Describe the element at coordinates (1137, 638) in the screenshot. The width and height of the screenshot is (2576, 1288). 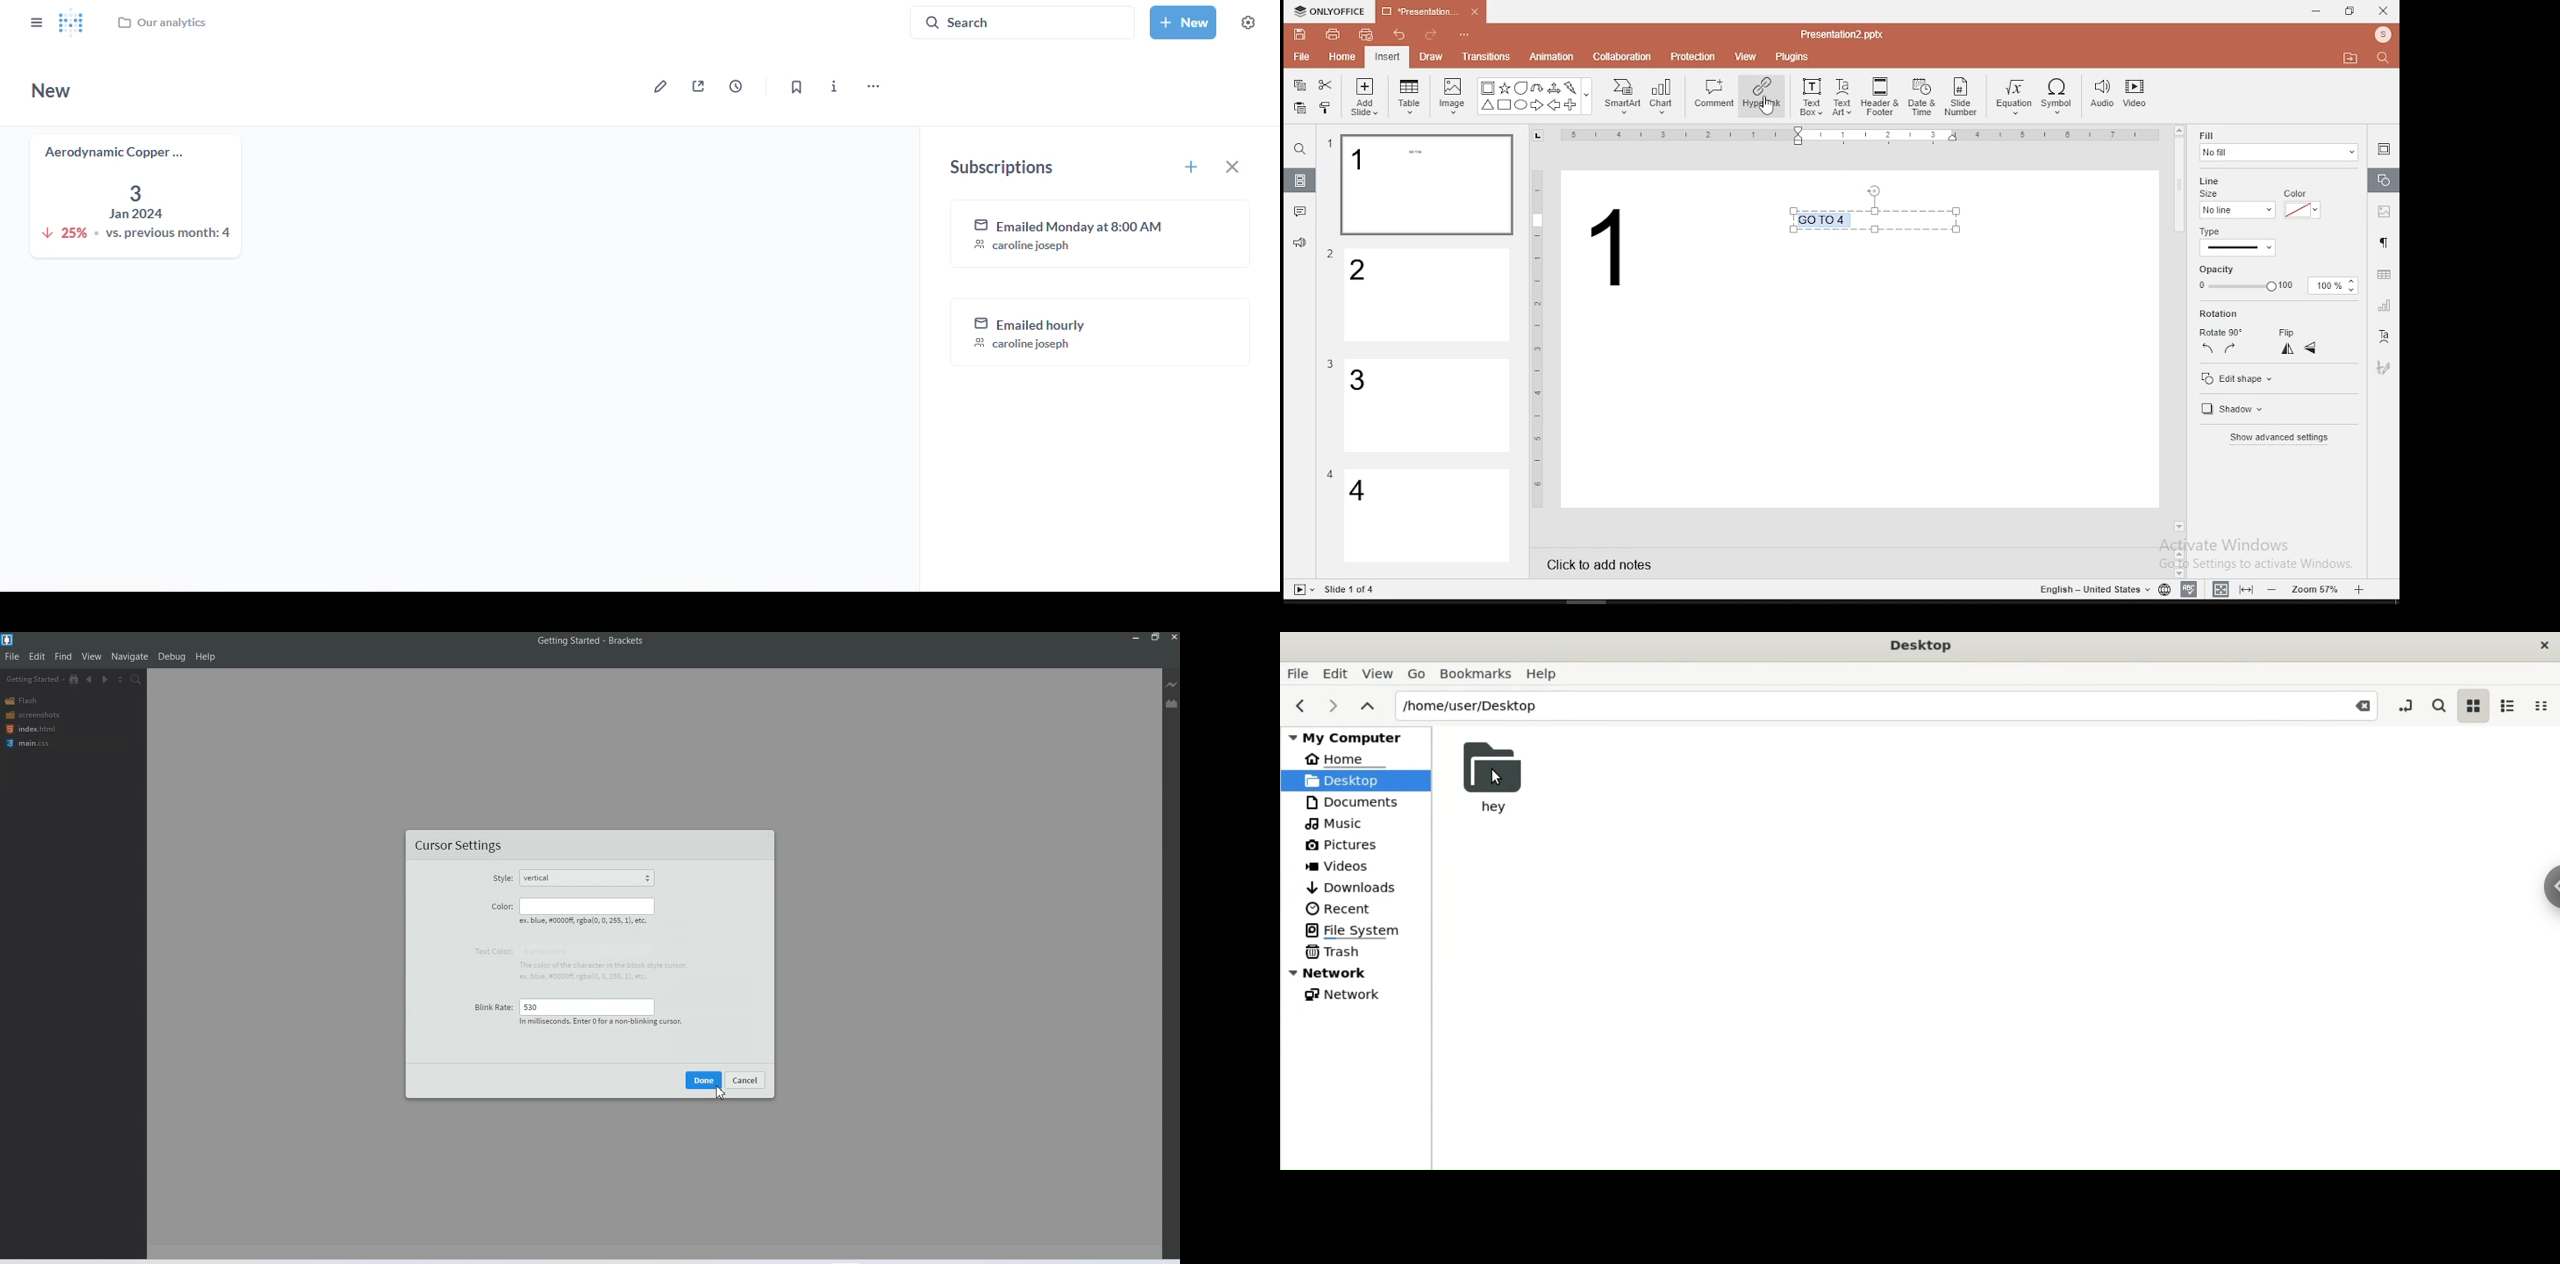
I see `Minimize` at that location.